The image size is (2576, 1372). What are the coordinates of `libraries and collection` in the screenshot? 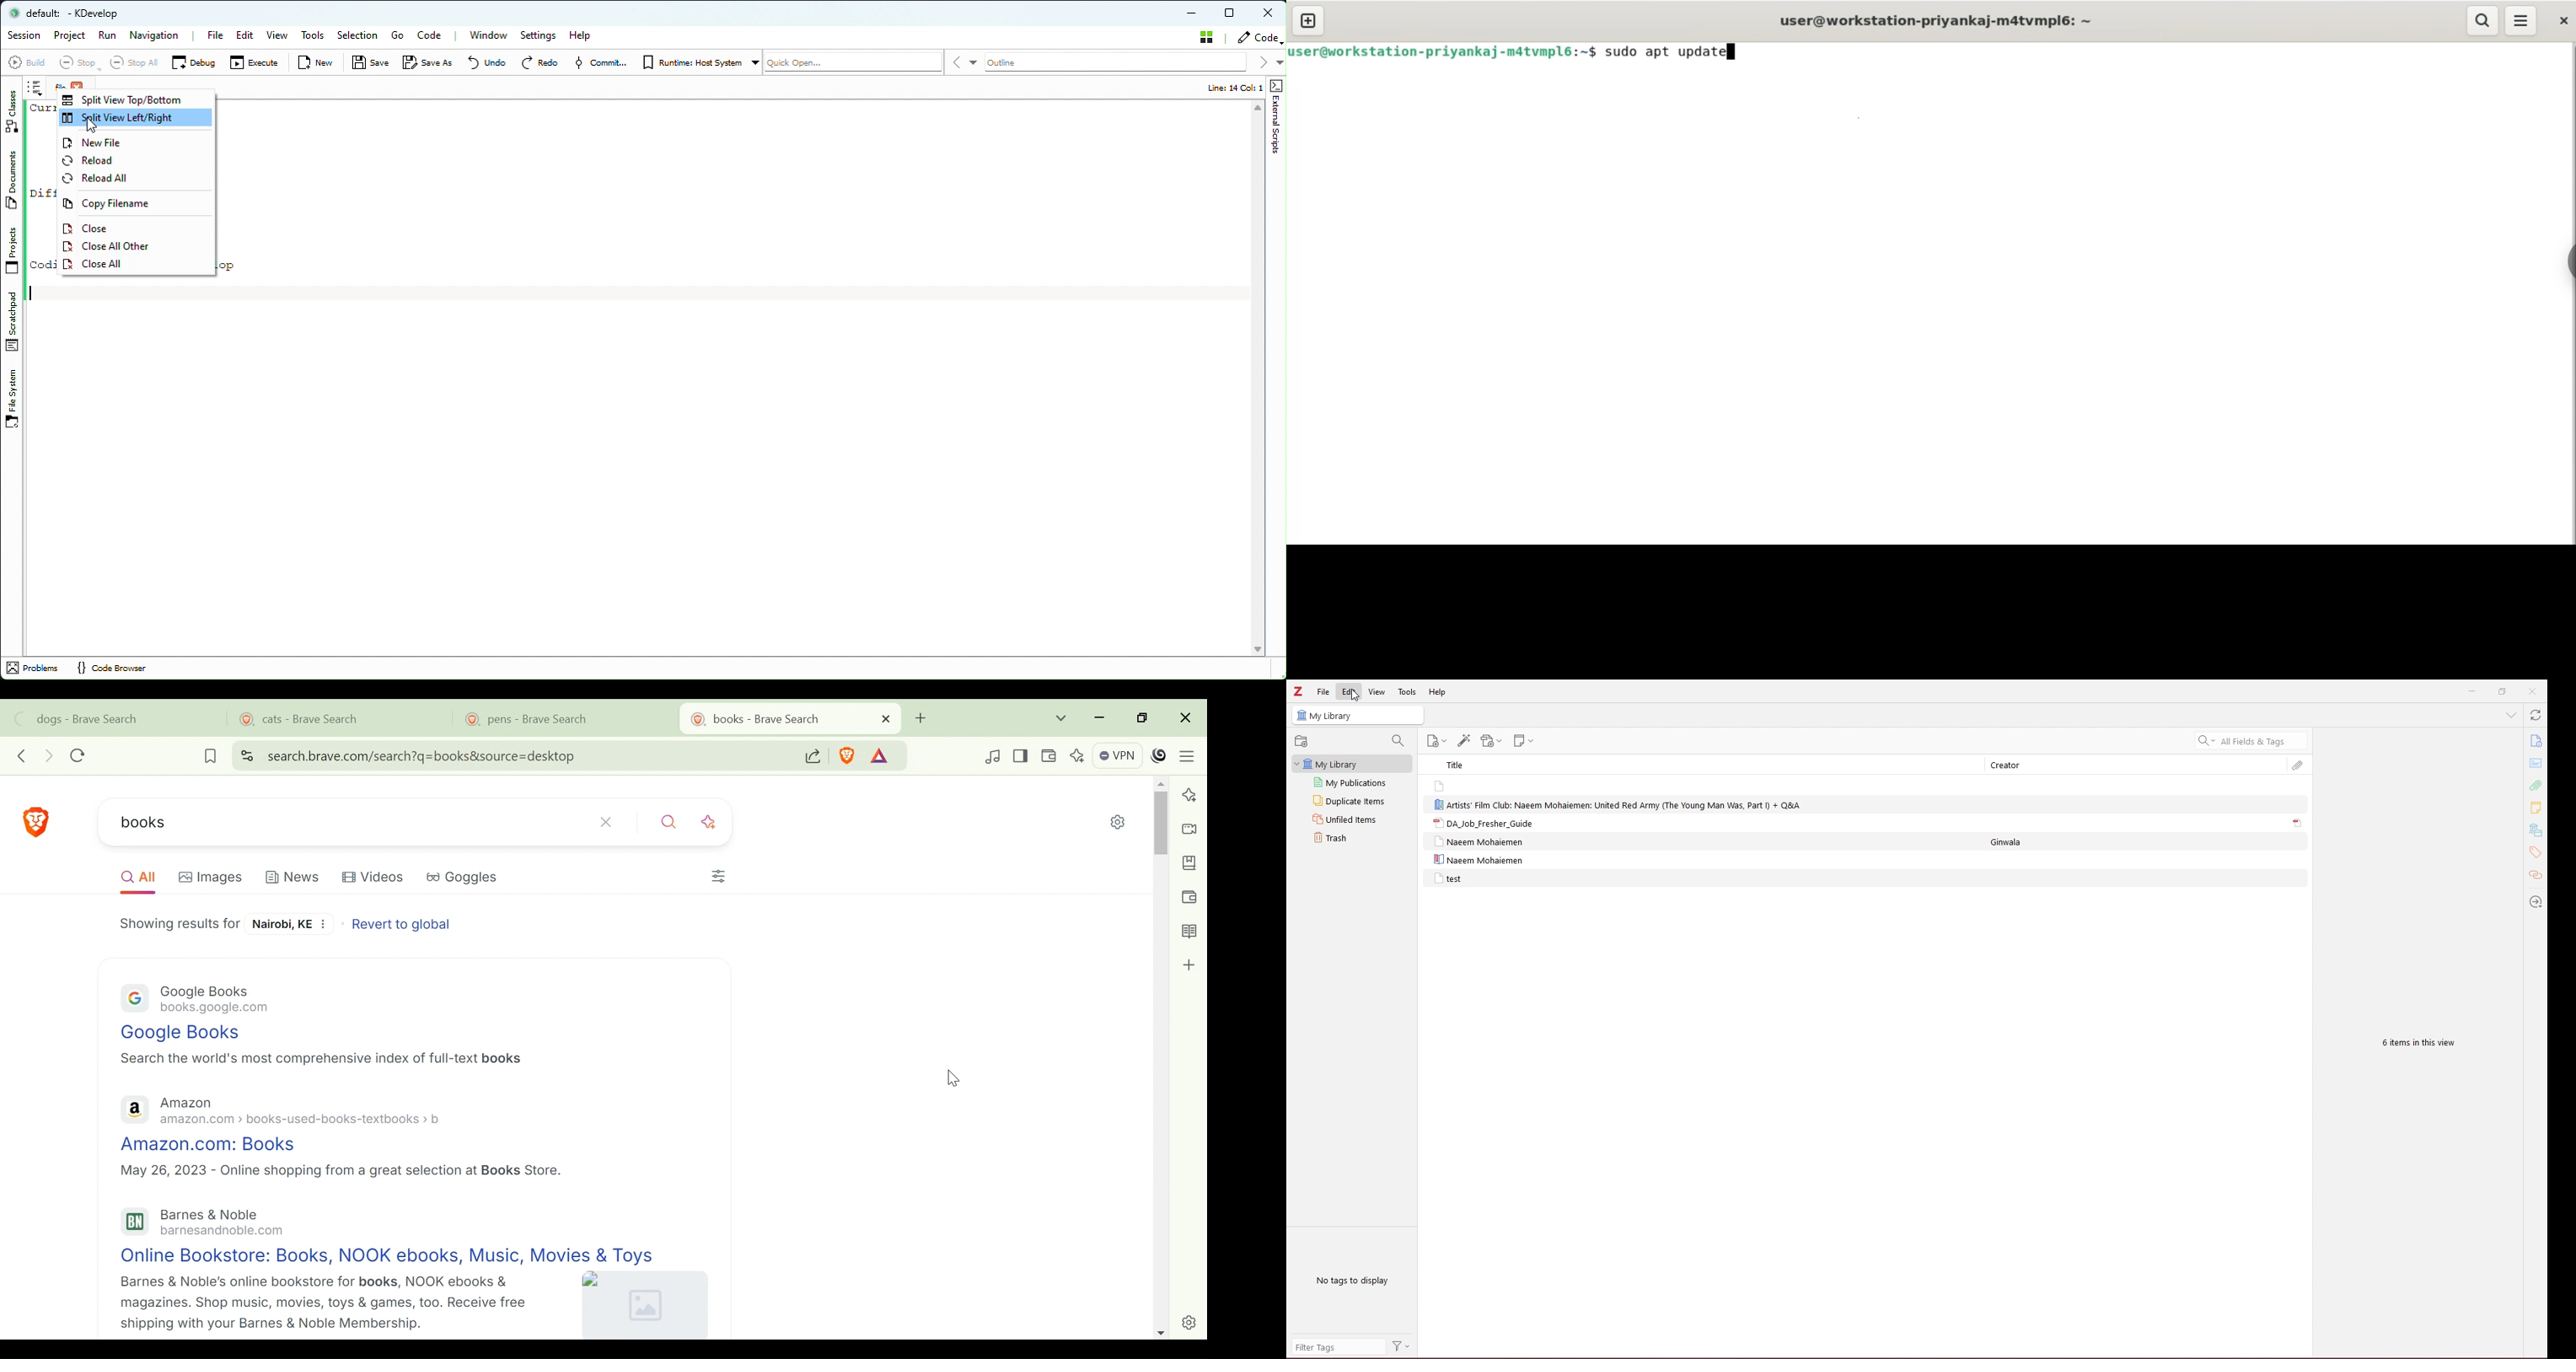 It's located at (2535, 831).